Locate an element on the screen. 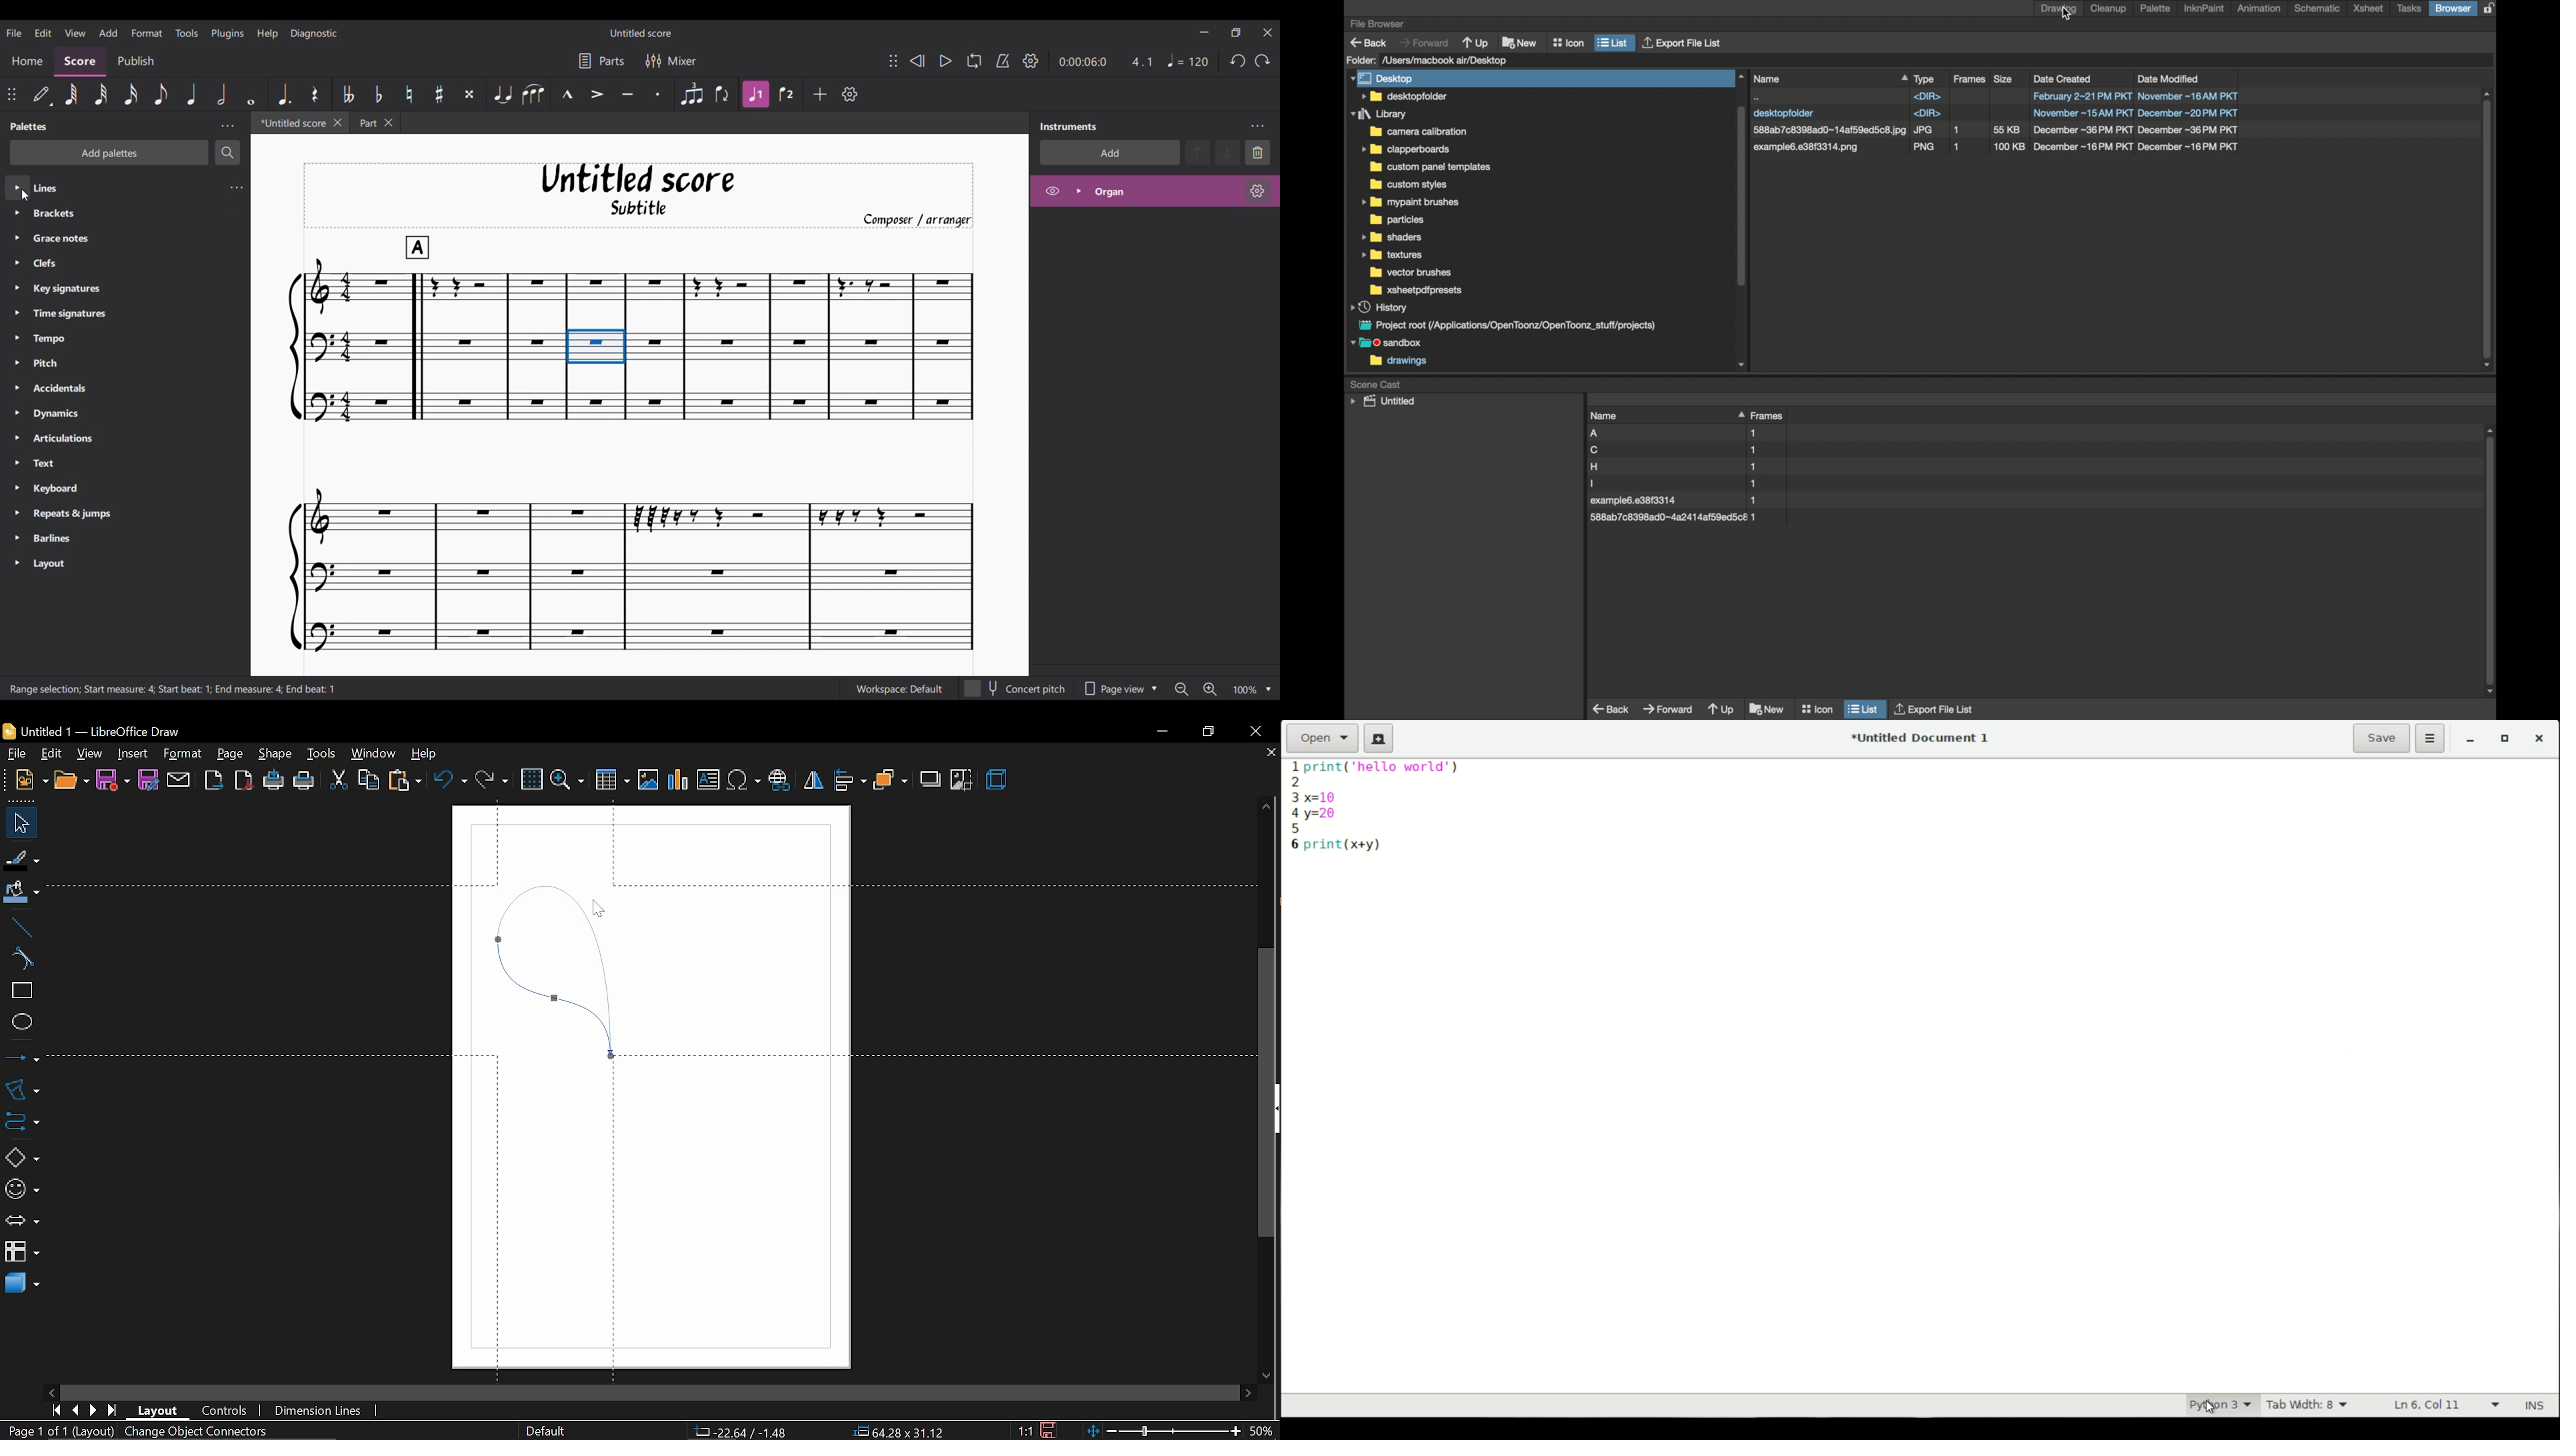 This screenshot has height=1456, width=2576. Insert hyperlink is located at coordinates (779, 782).